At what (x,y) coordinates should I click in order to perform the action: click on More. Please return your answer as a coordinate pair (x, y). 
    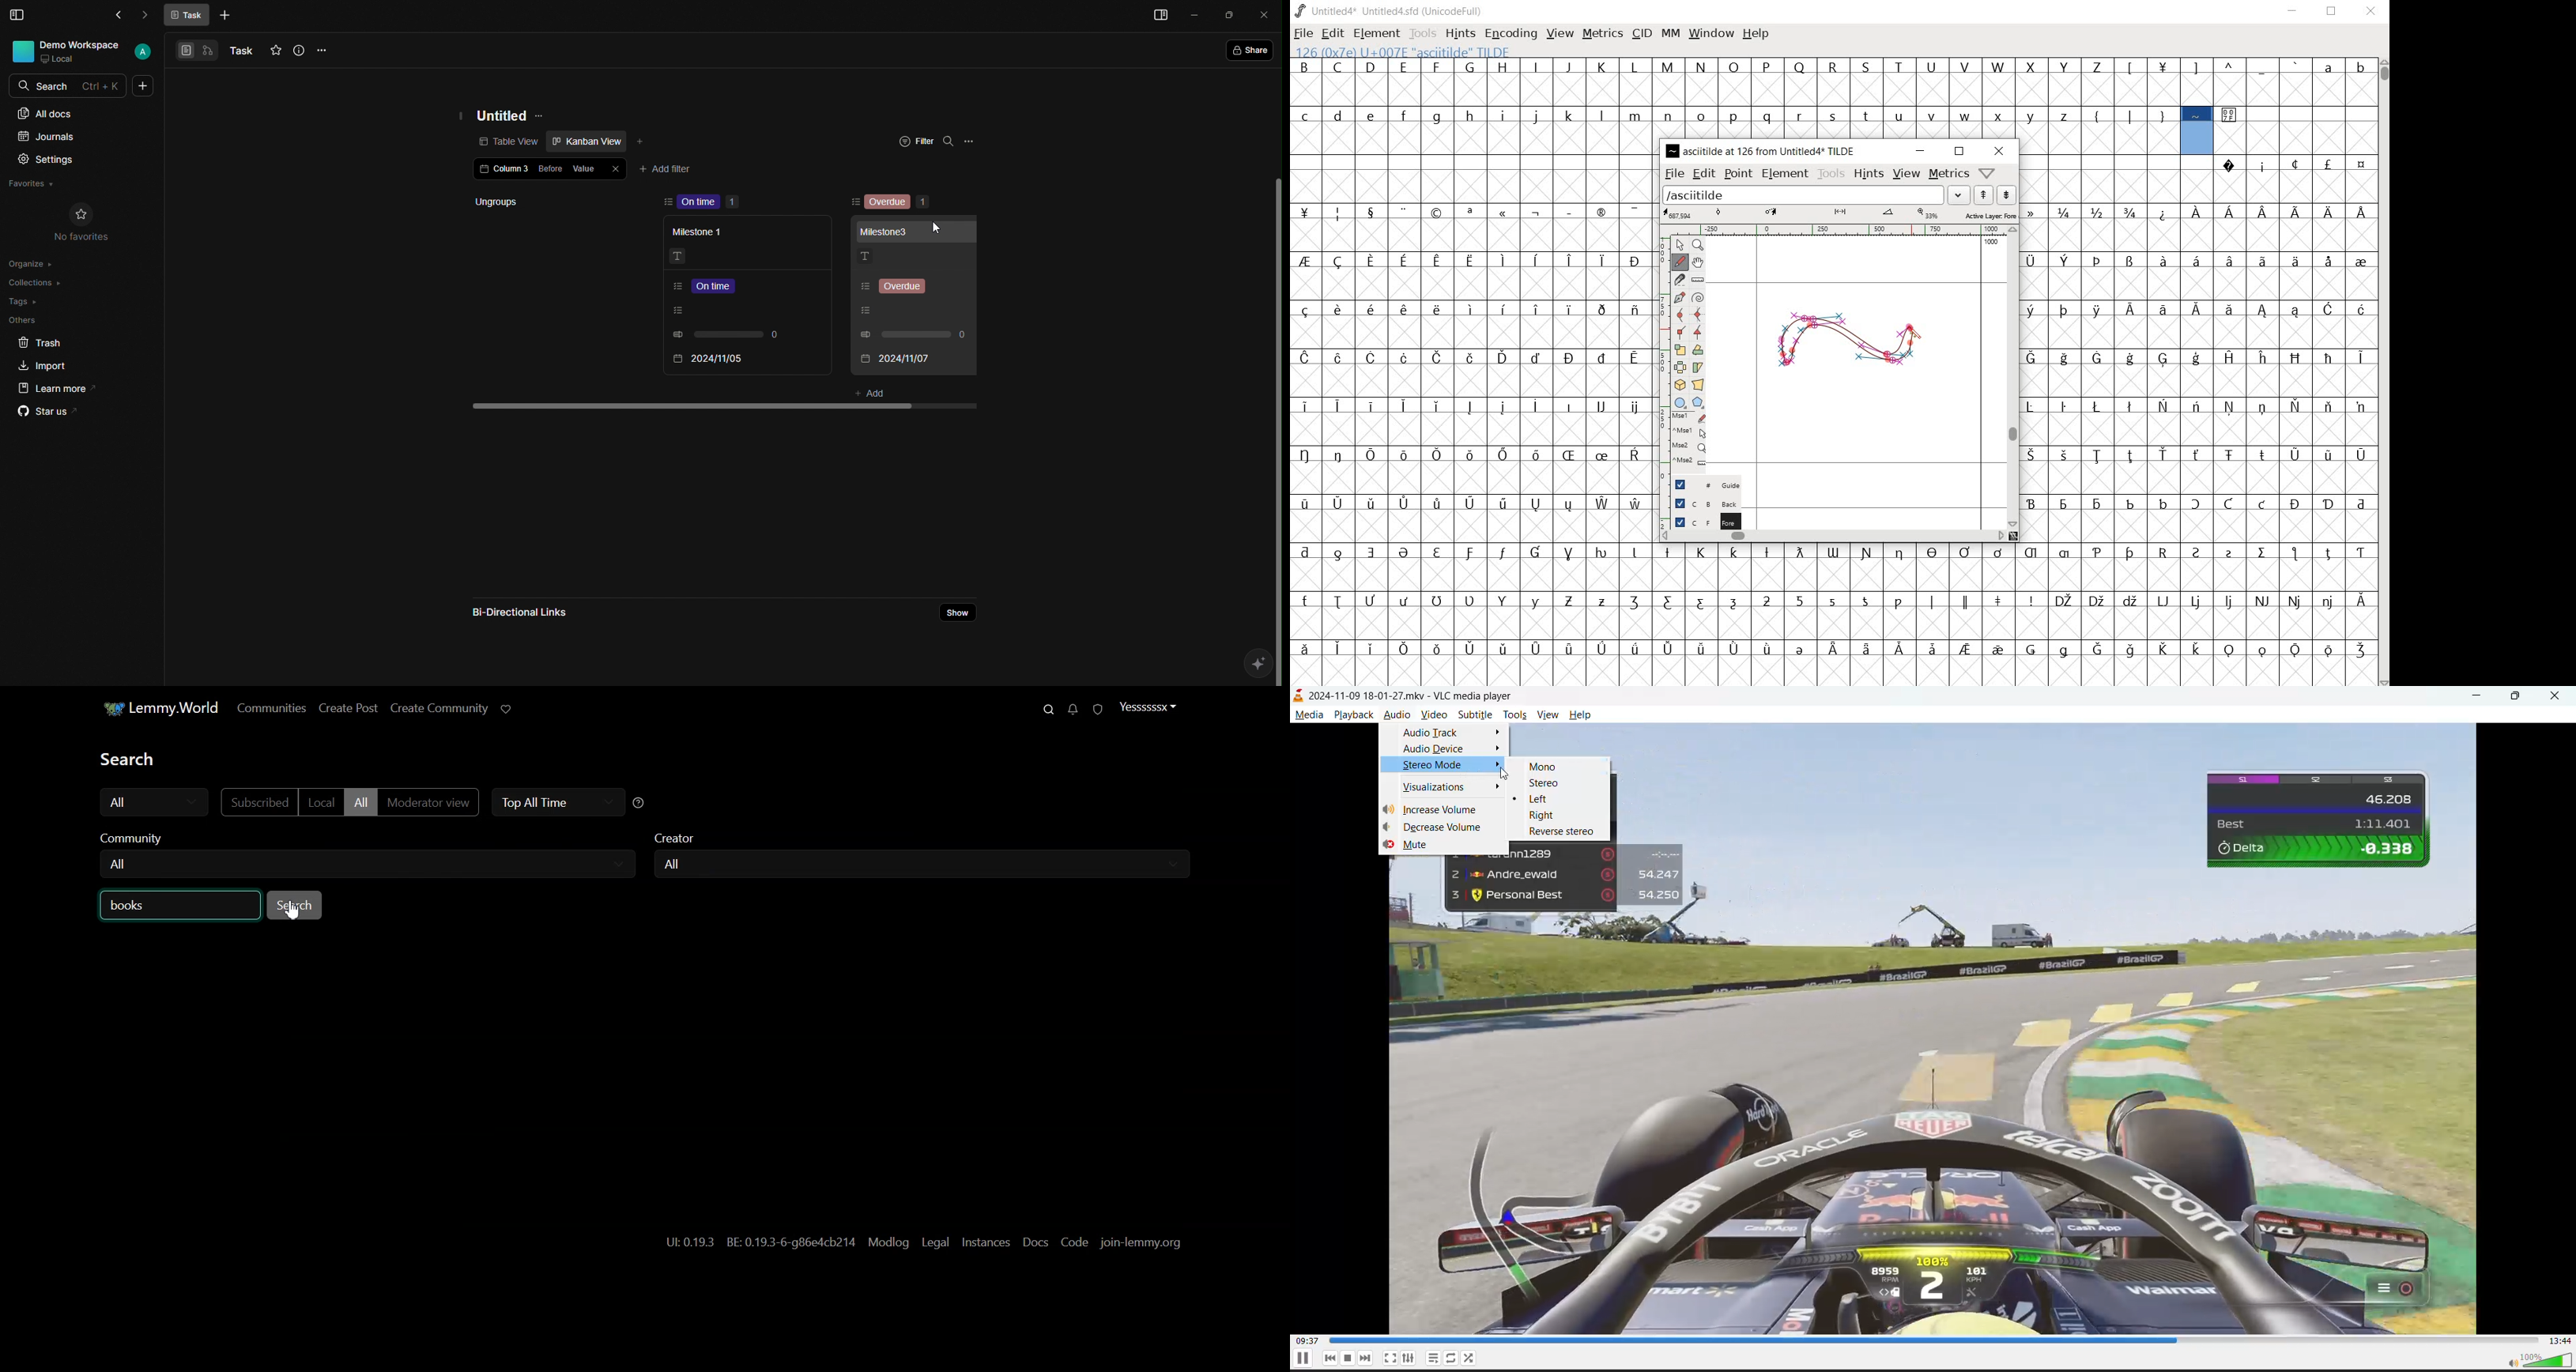
    Looking at the image, I should click on (143, 86).